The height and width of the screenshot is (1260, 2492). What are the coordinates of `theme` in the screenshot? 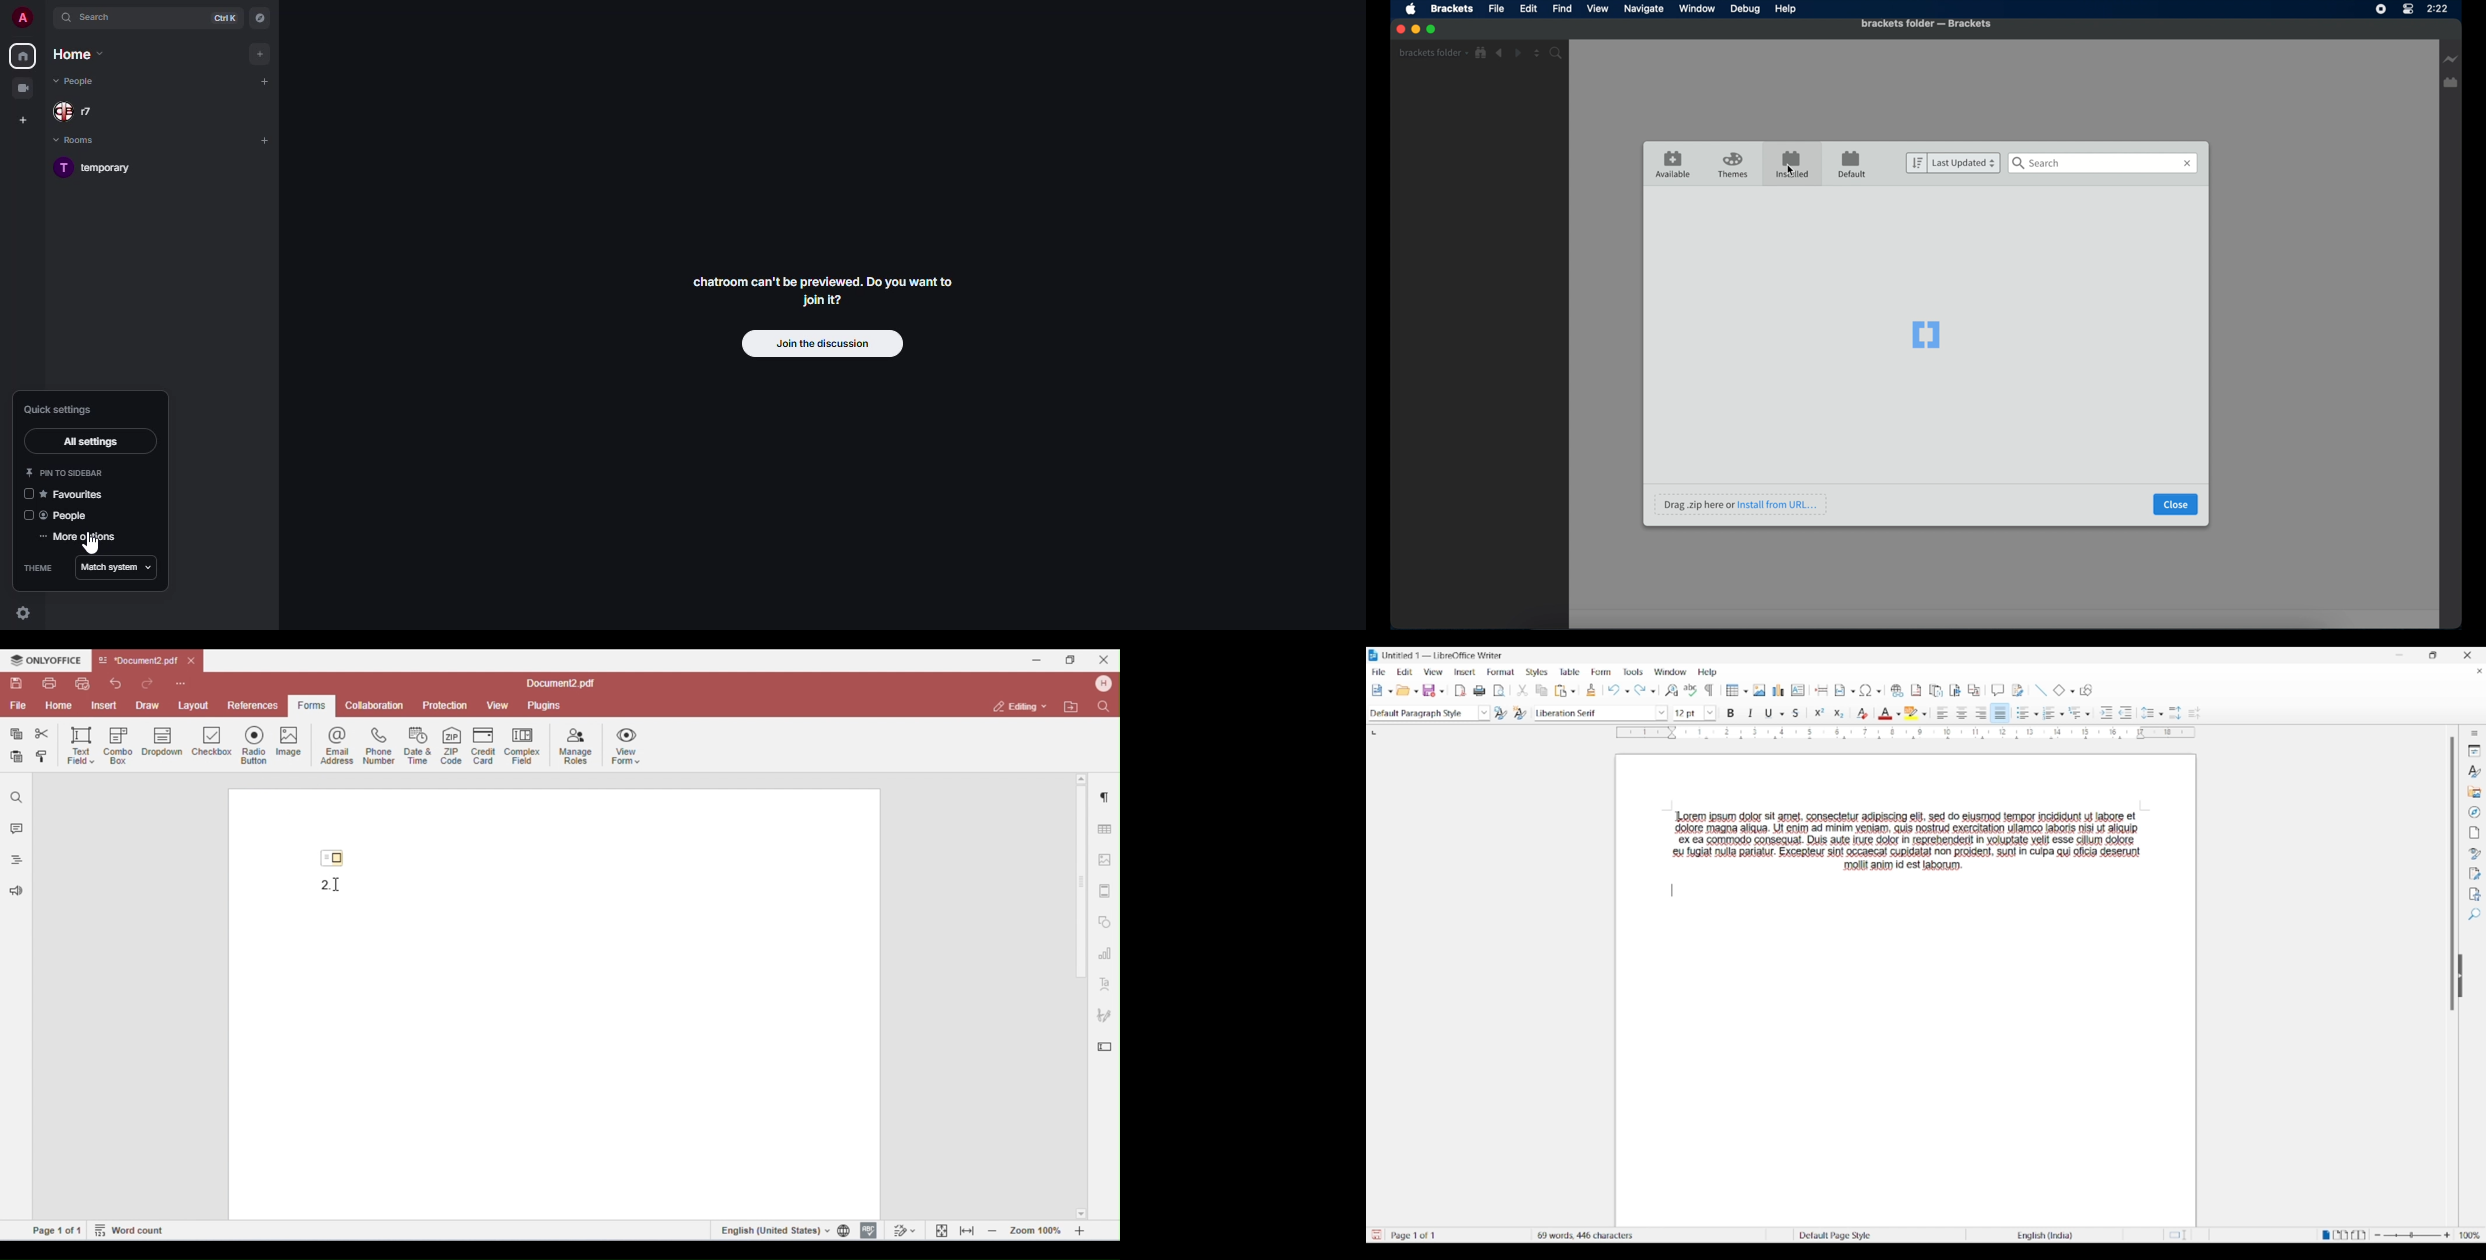 It's located at (35, 570).